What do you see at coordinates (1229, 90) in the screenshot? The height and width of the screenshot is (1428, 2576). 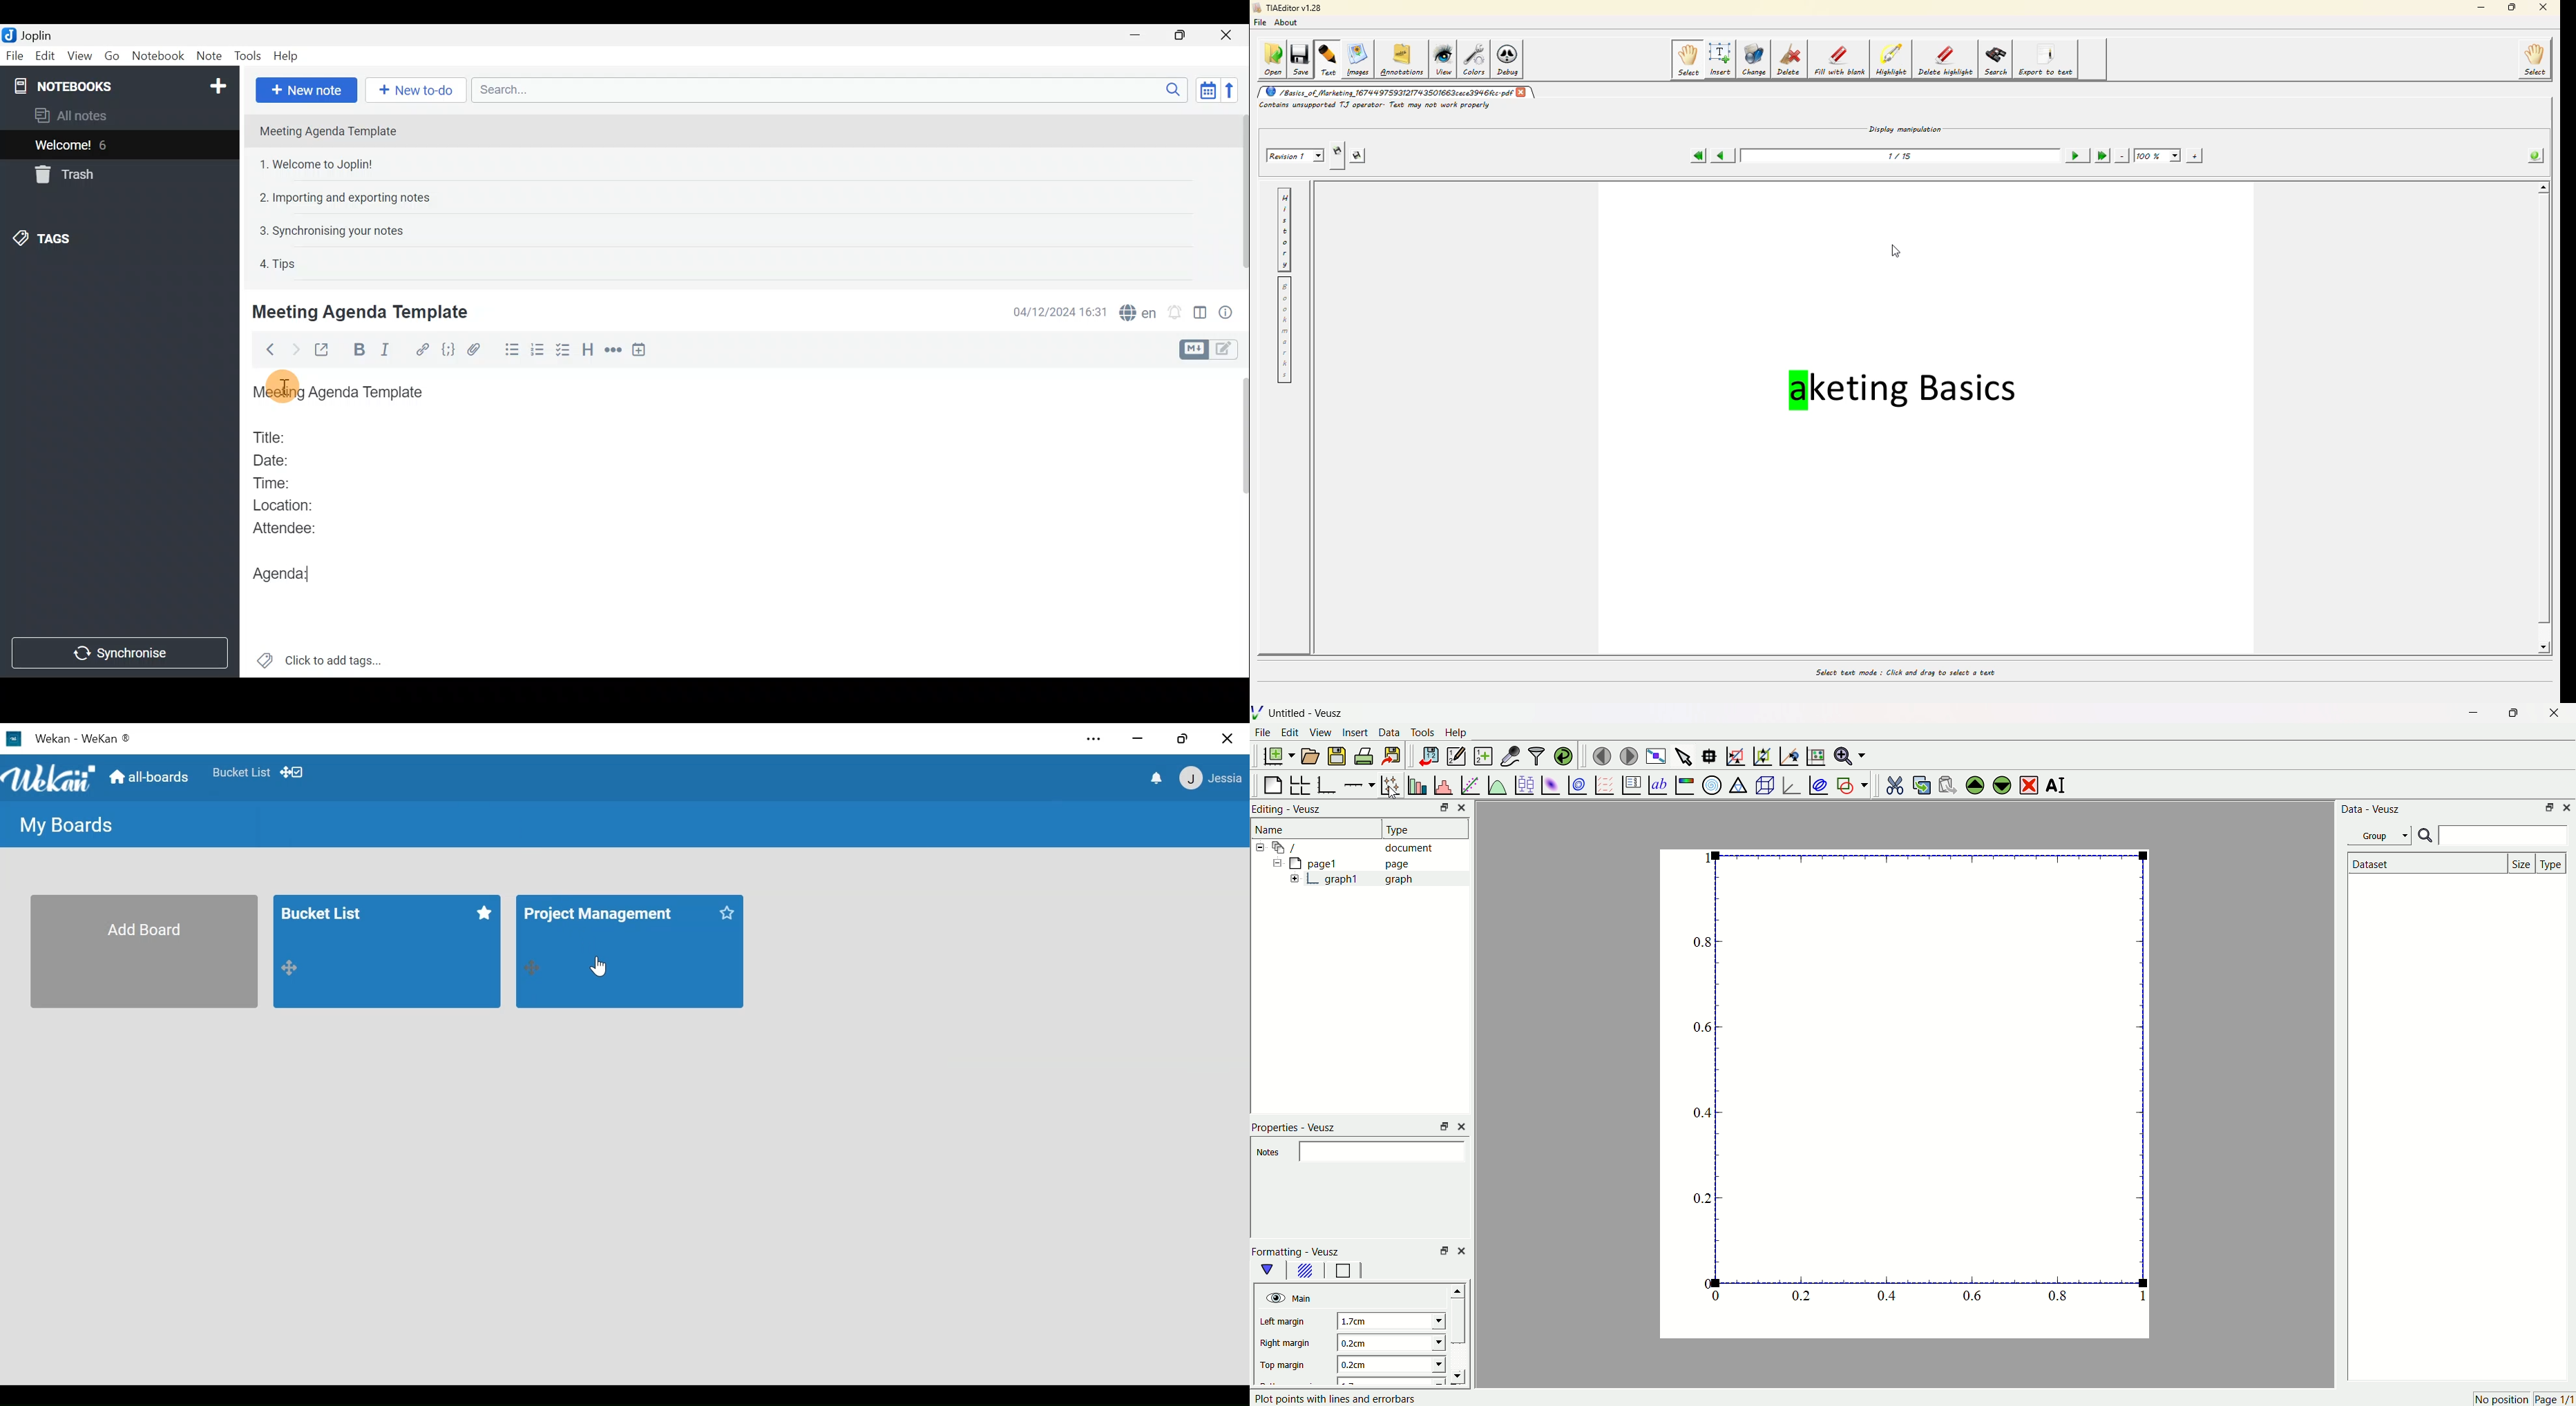 I see `Reverse sort order` at bounding box center [1229, 90].